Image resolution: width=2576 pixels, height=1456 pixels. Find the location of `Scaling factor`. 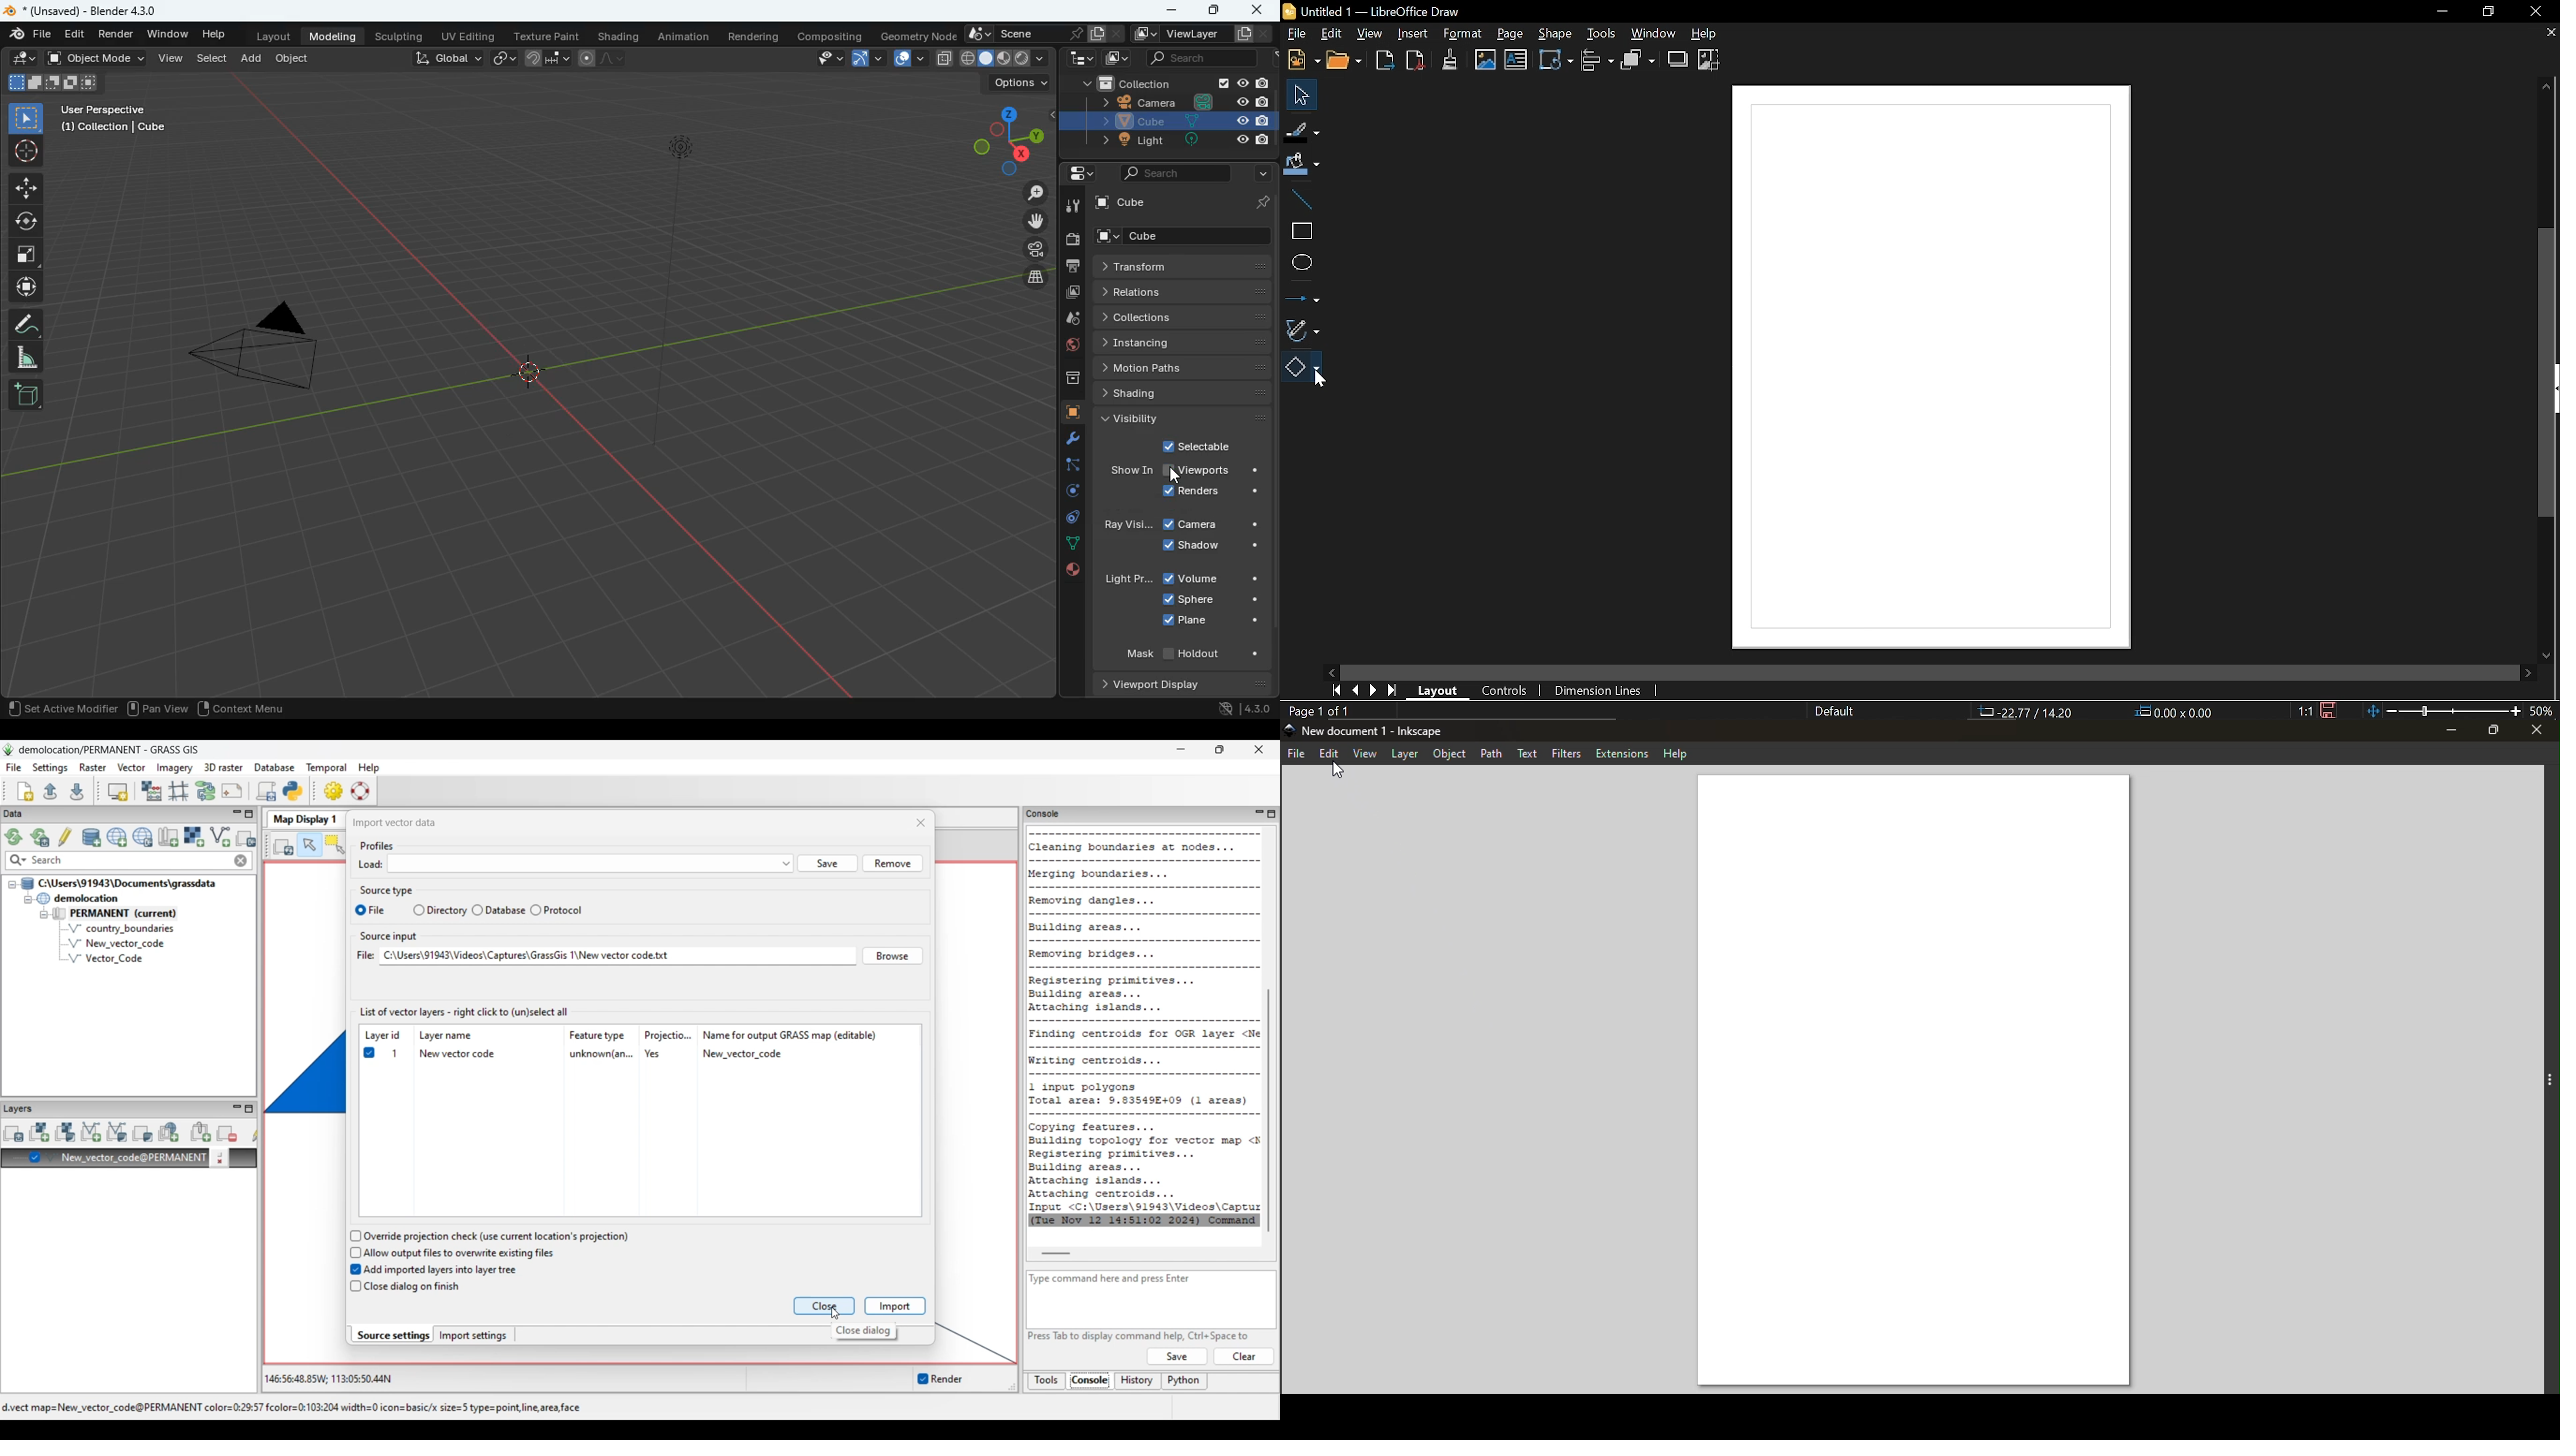

Scaling factor is located at coordinates (2304, 711).